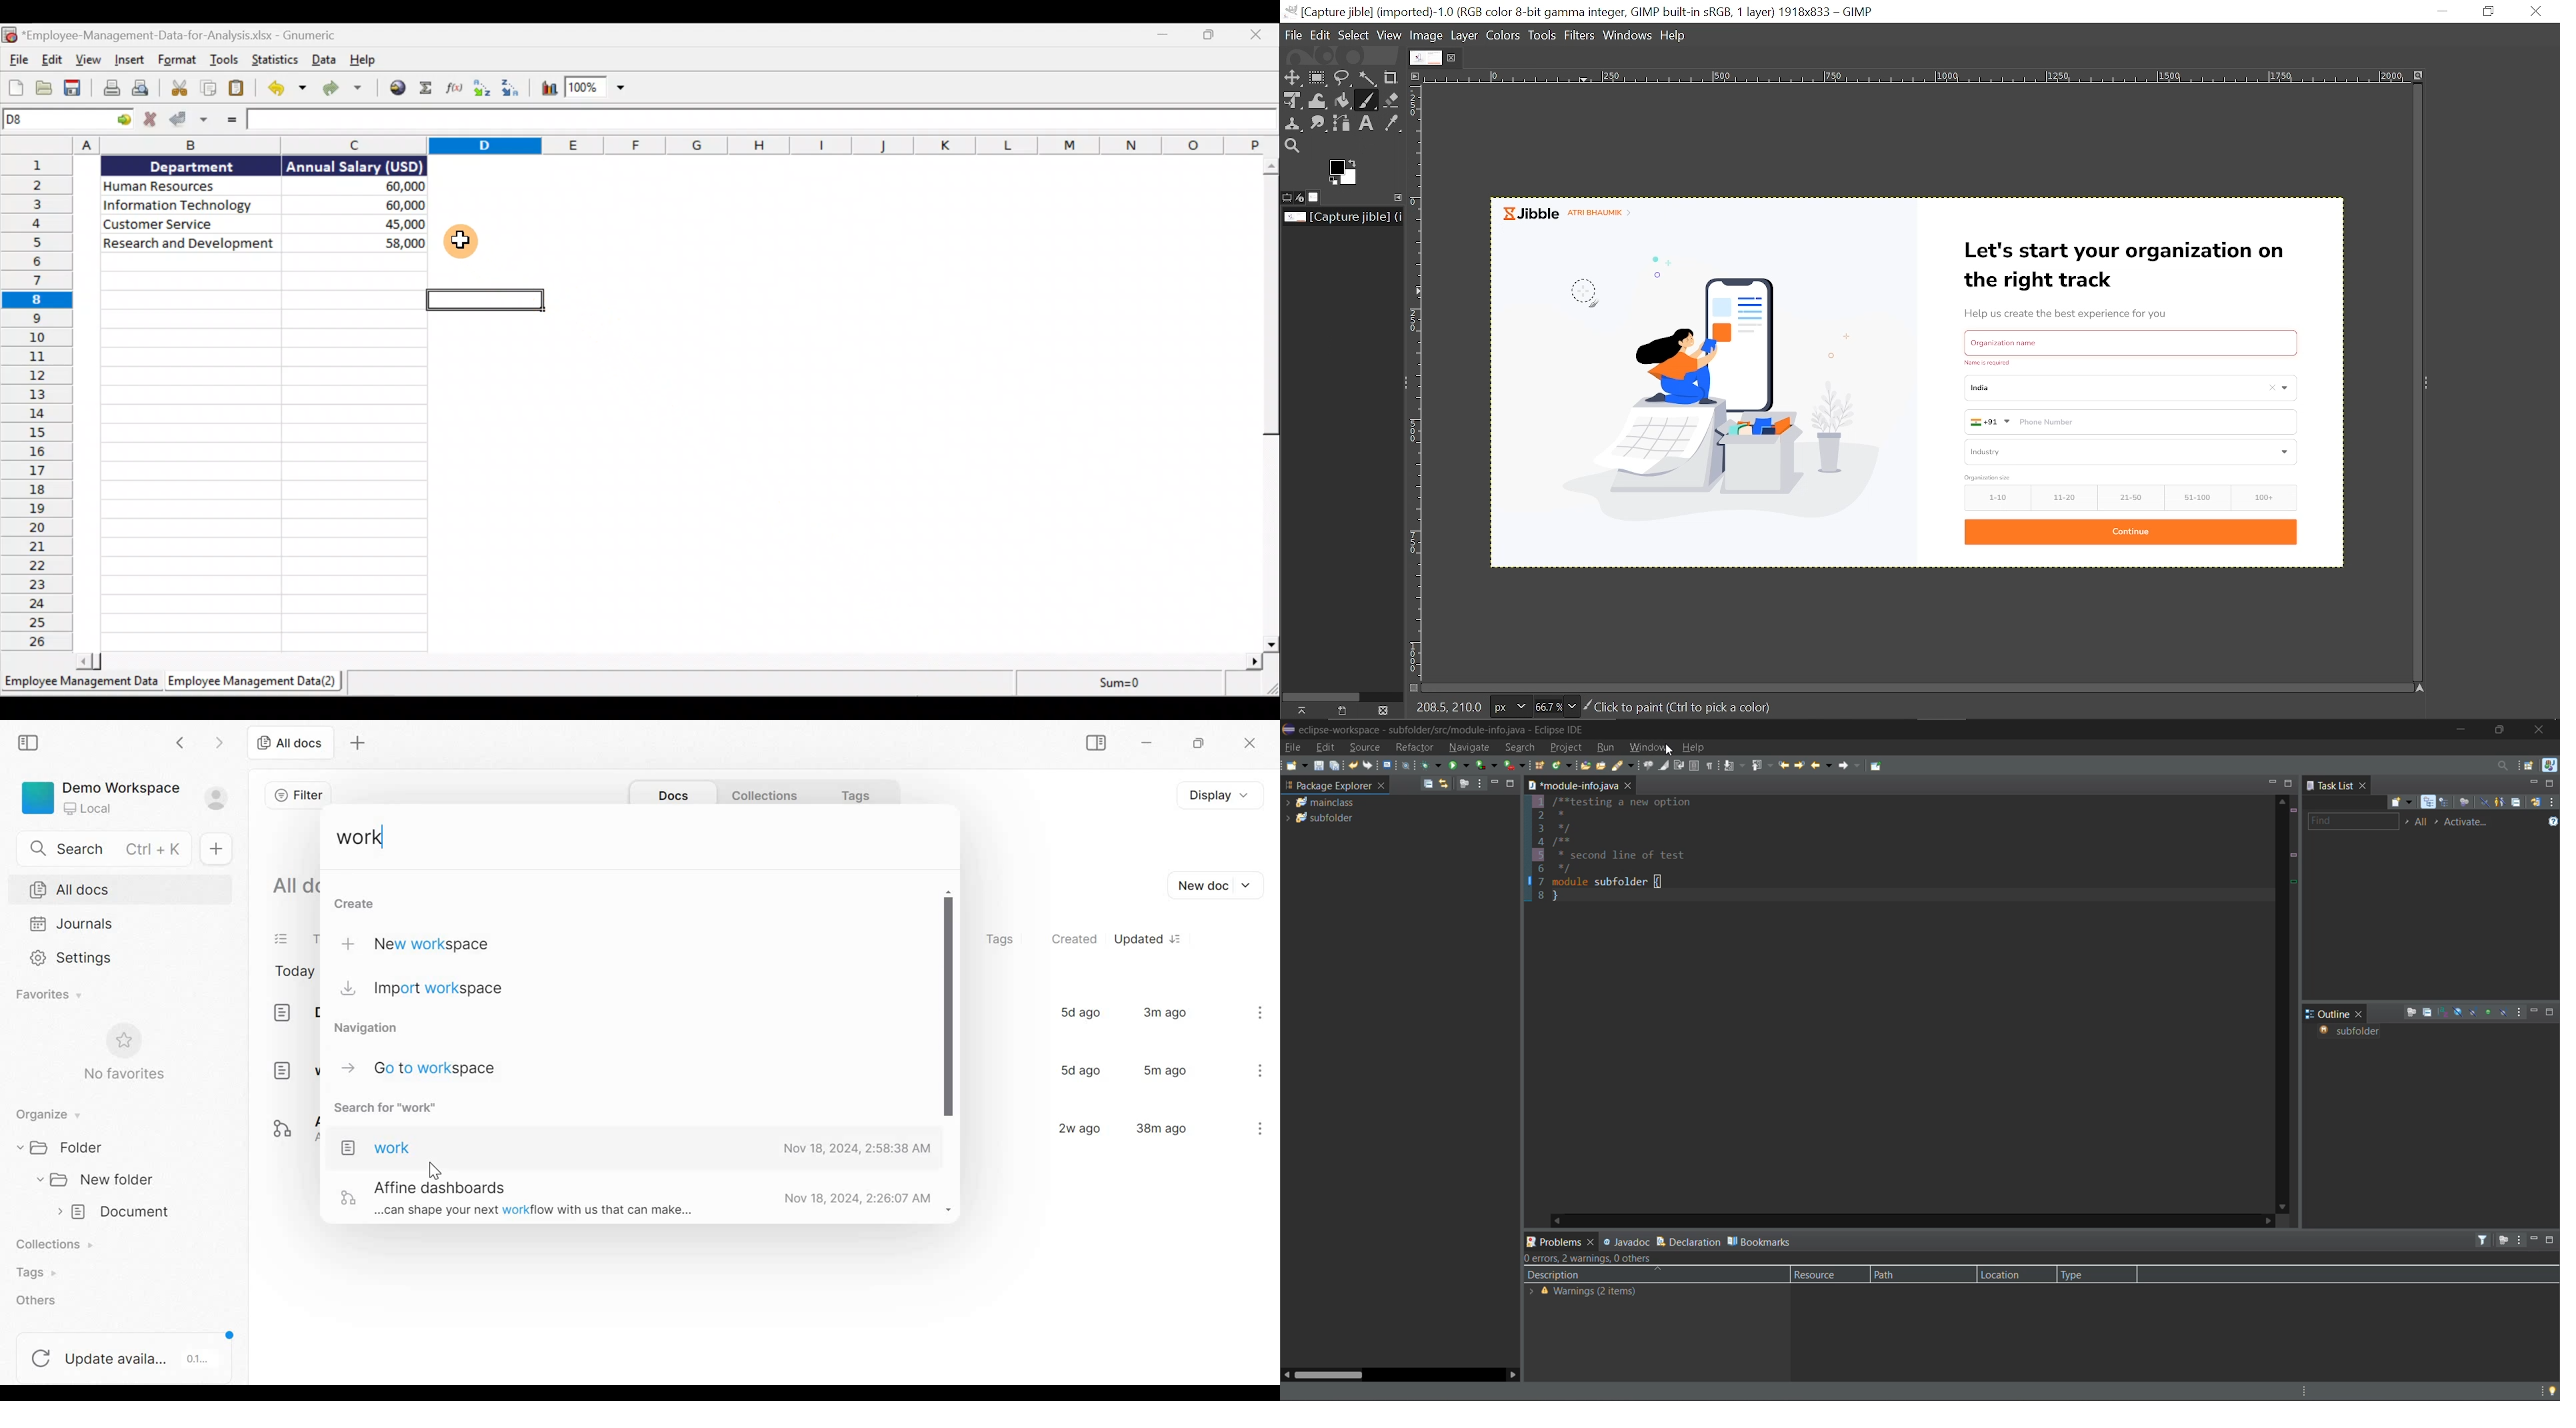  Describe the element at coordinates (1552, 1239) in the screenshot. I see `problems` at that location.